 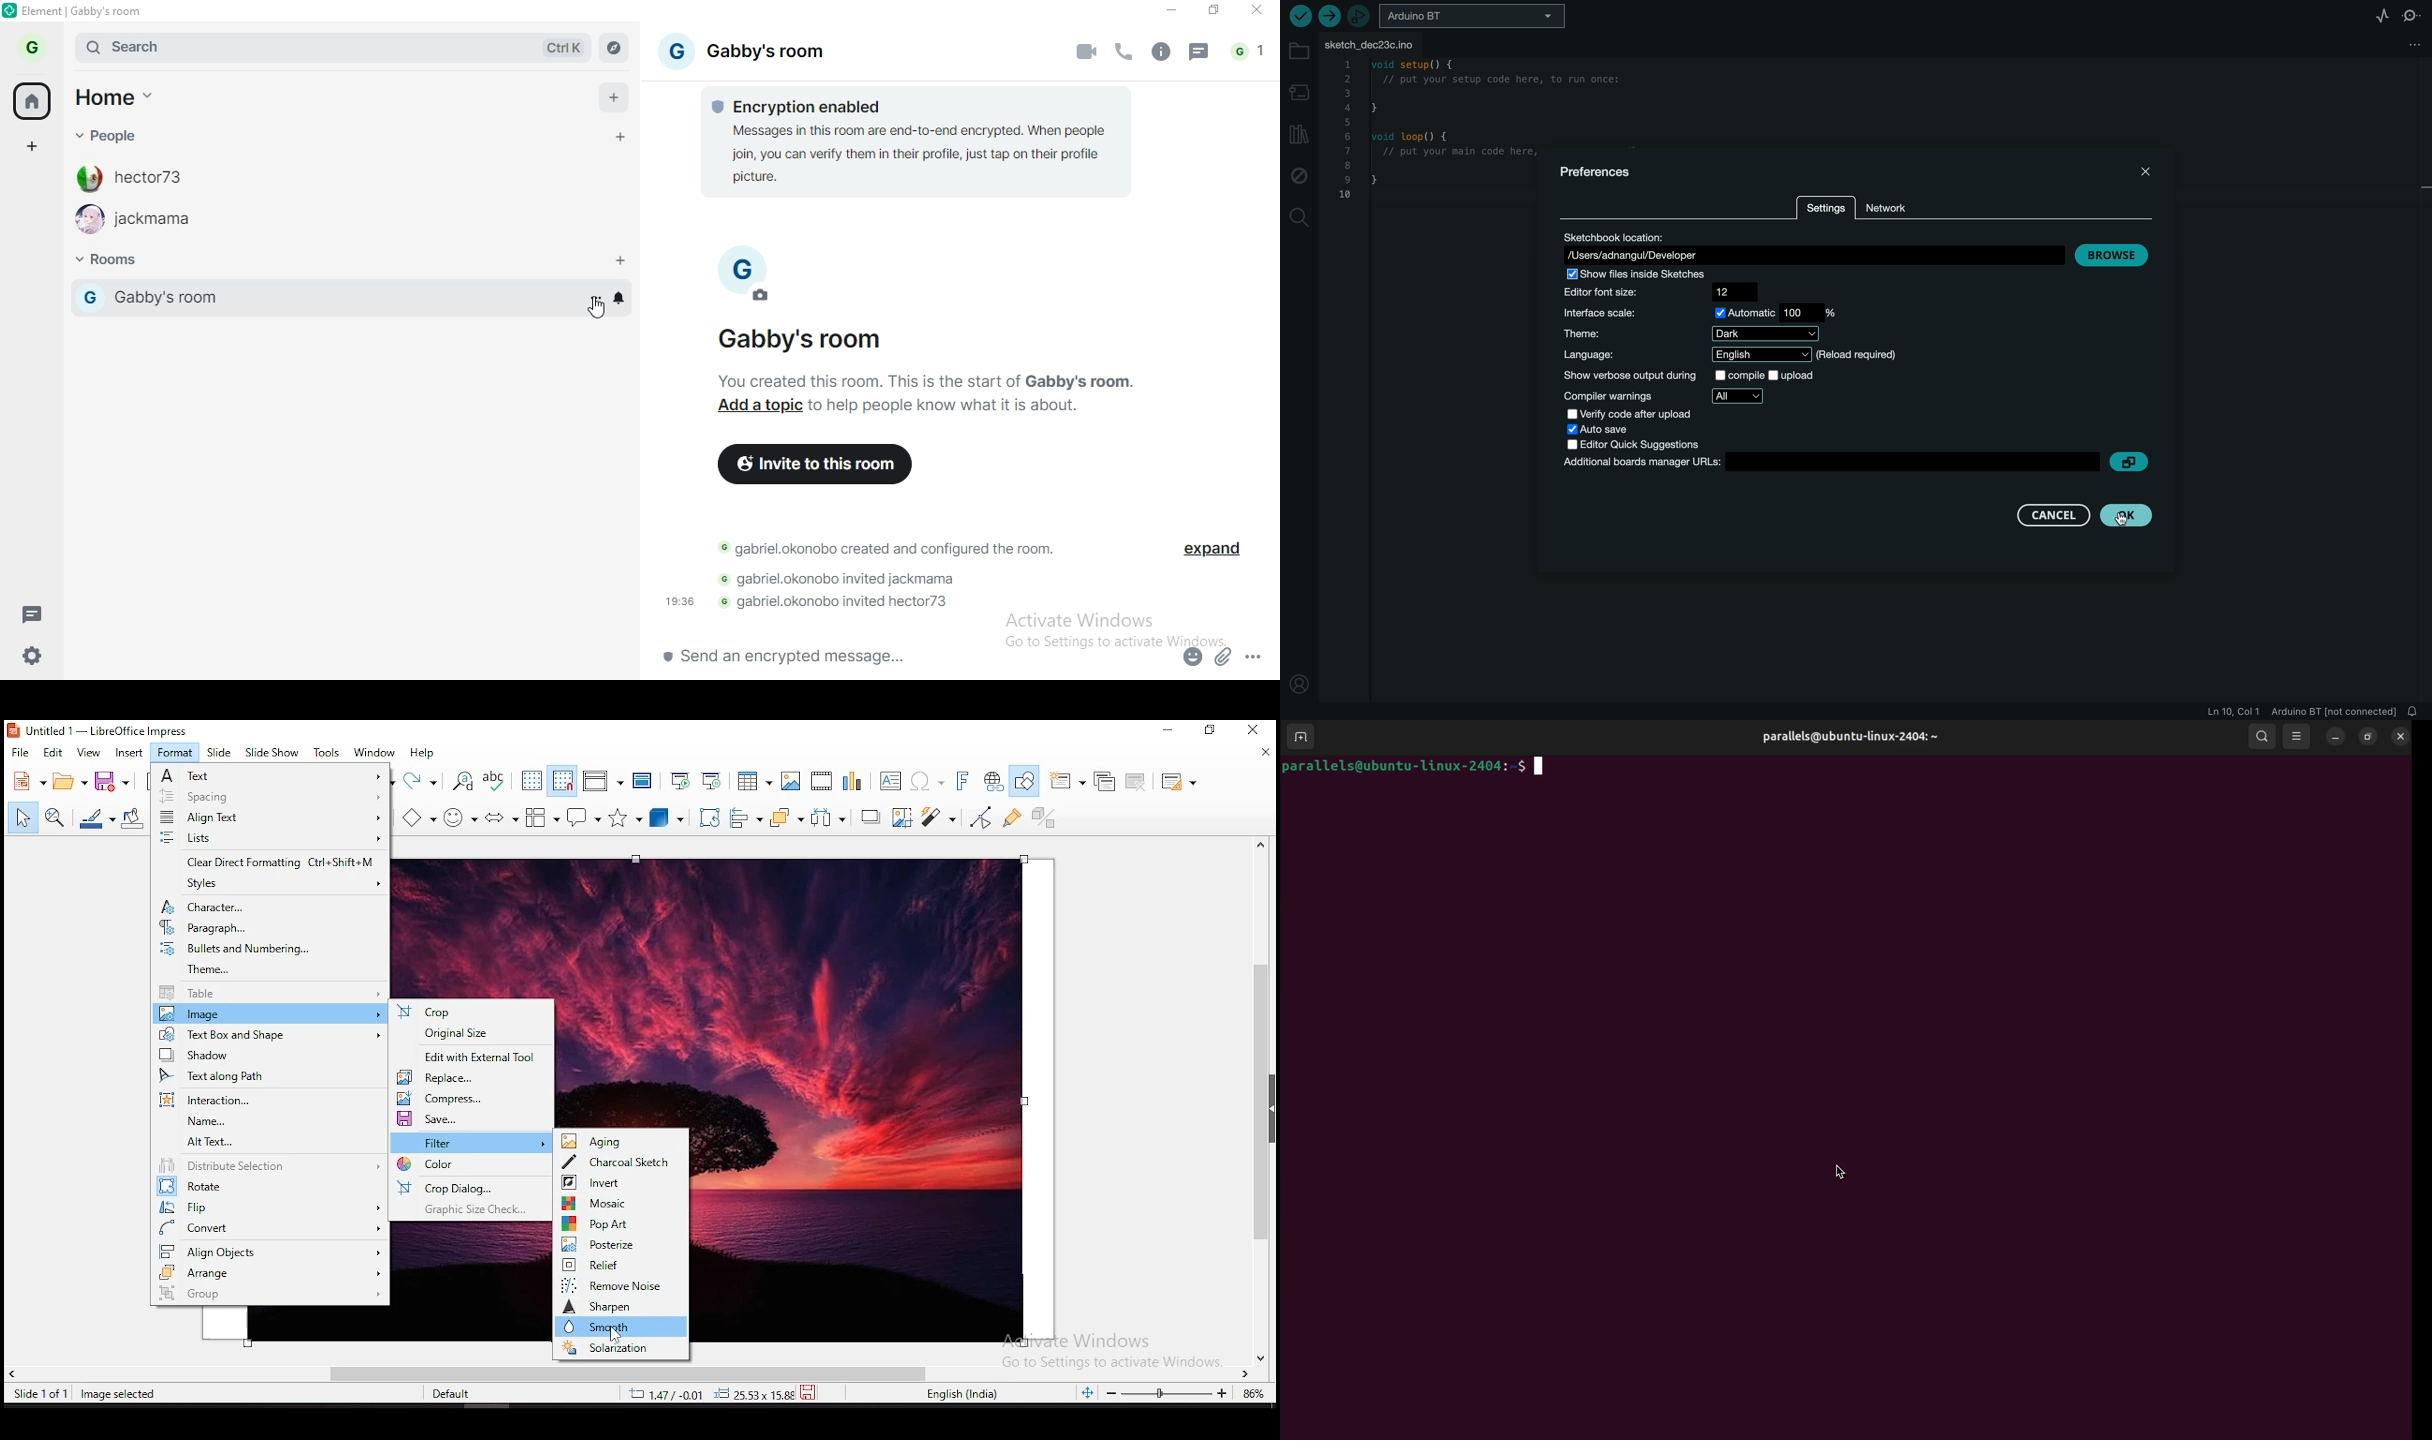 I want to click on navigate, so click(x=617, y=51).